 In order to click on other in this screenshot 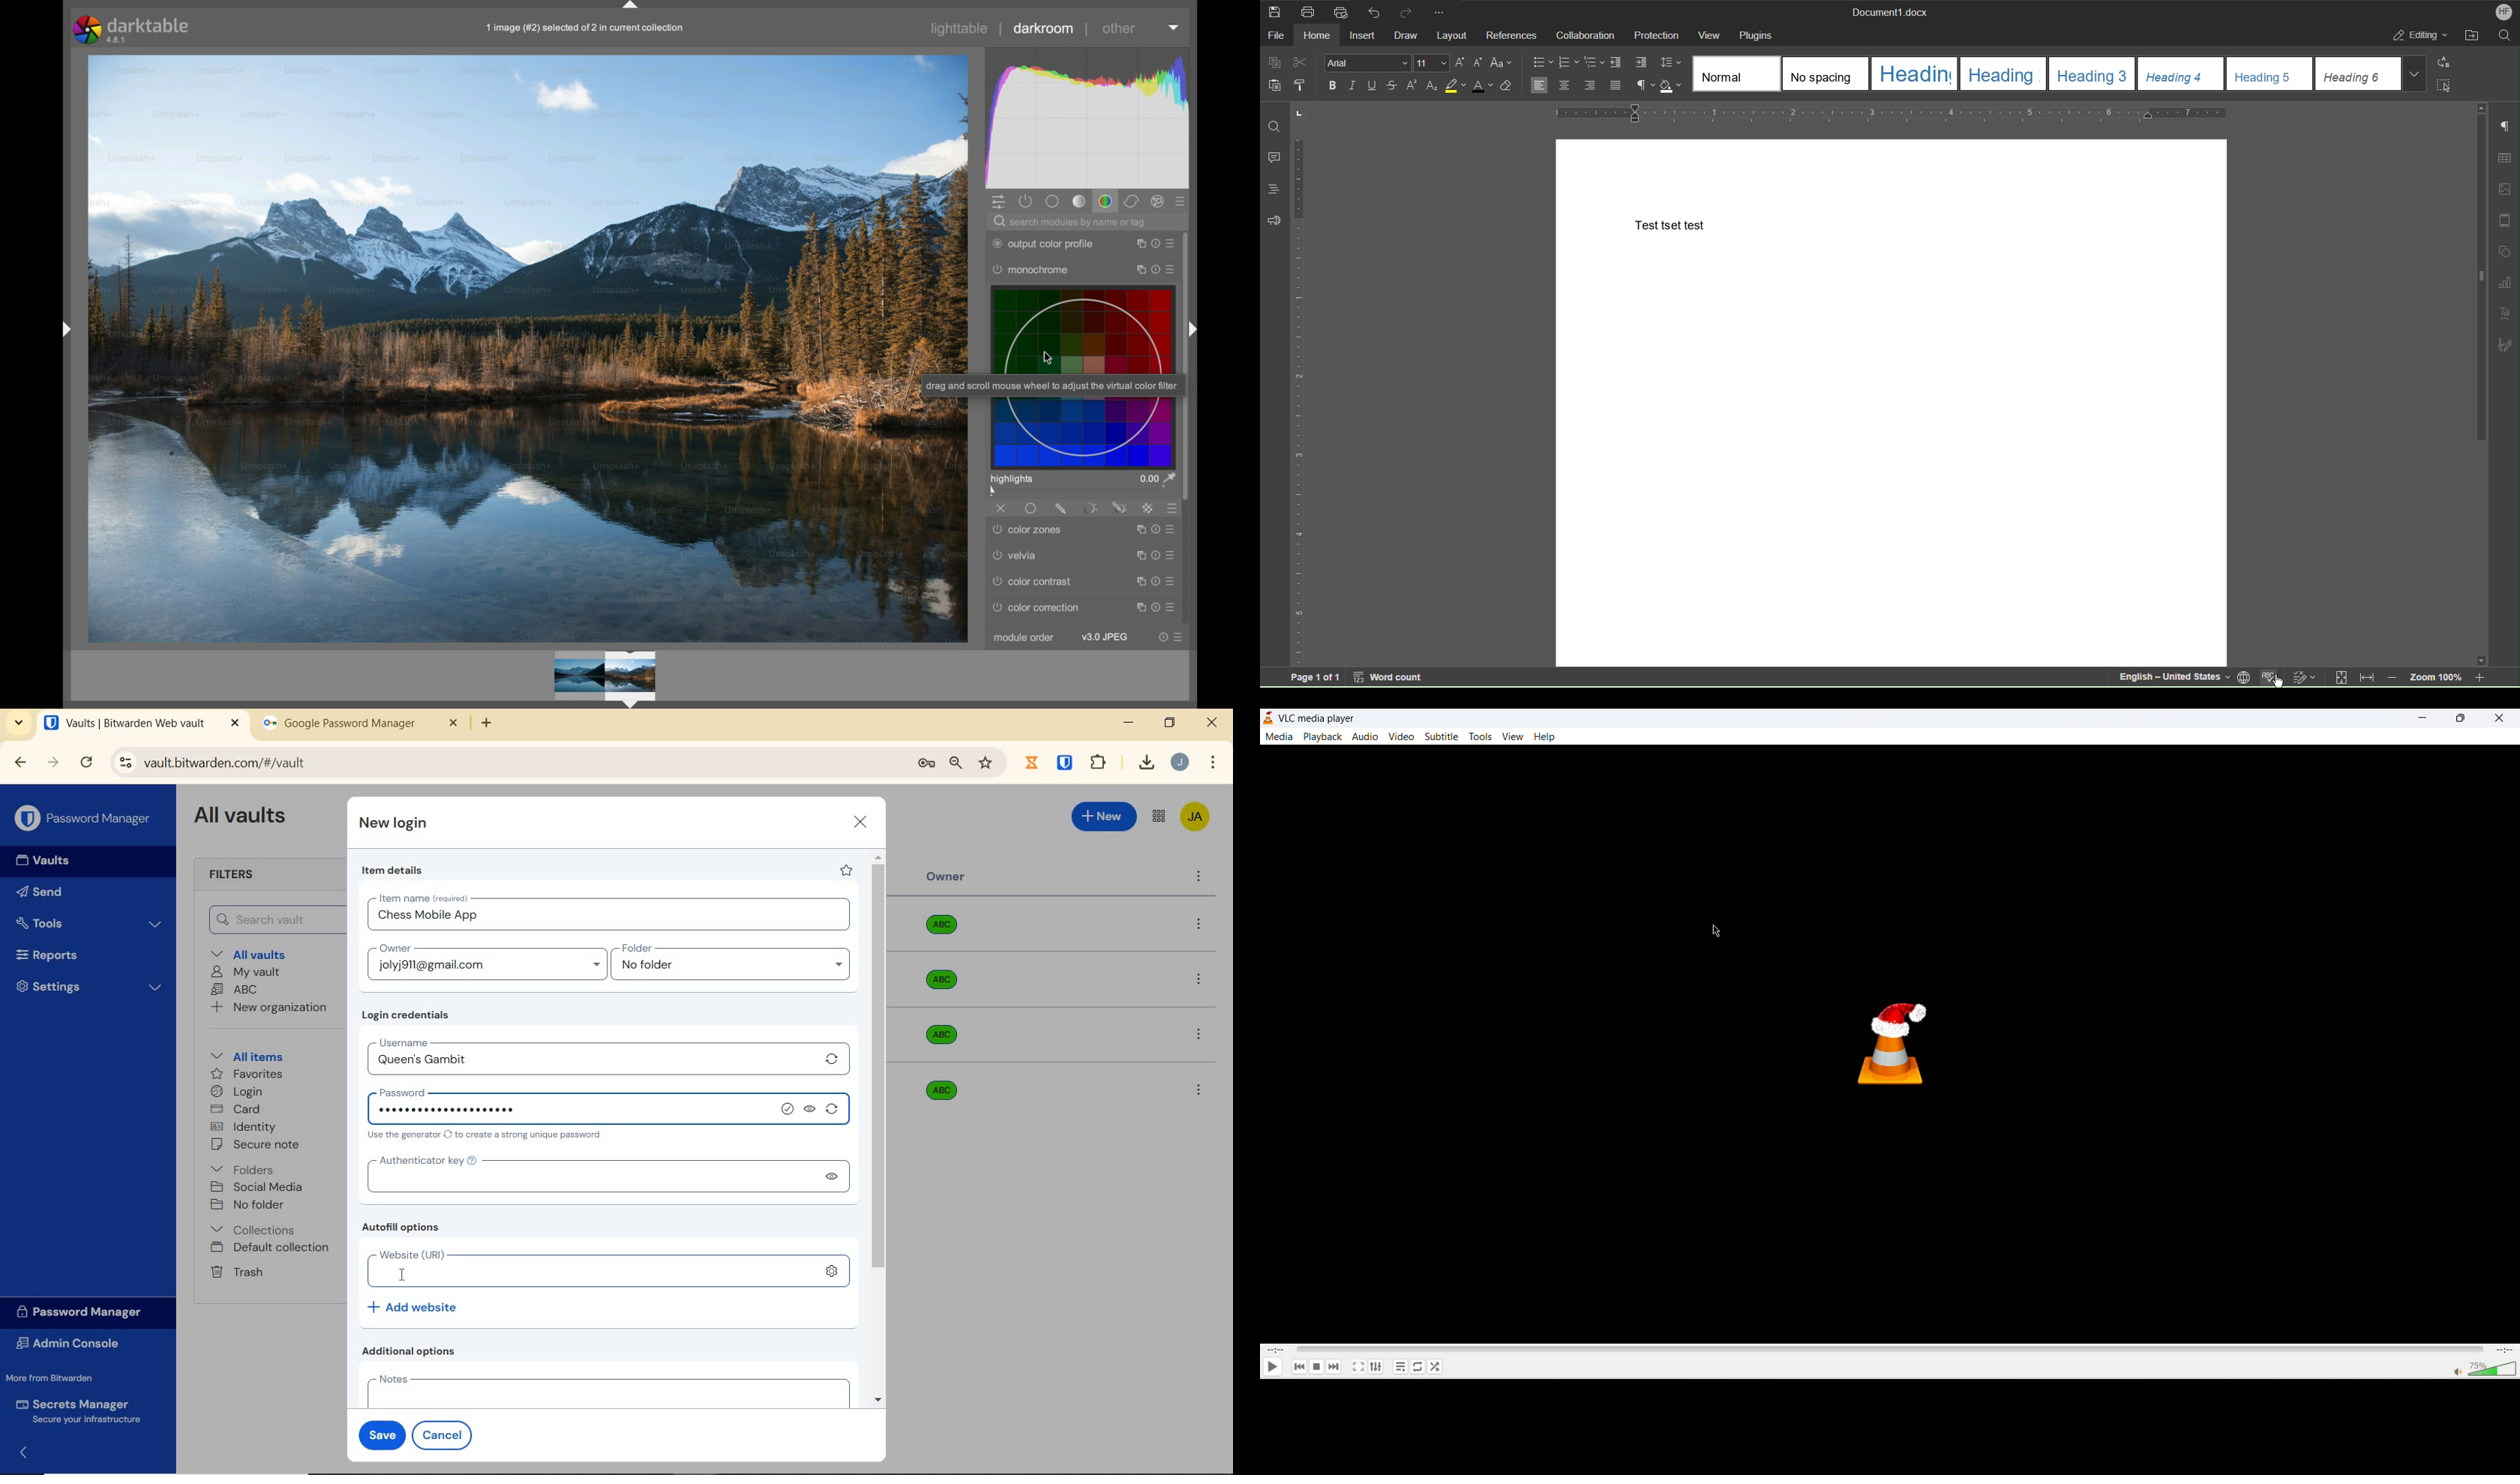, I will do `click(1120, 28)`.